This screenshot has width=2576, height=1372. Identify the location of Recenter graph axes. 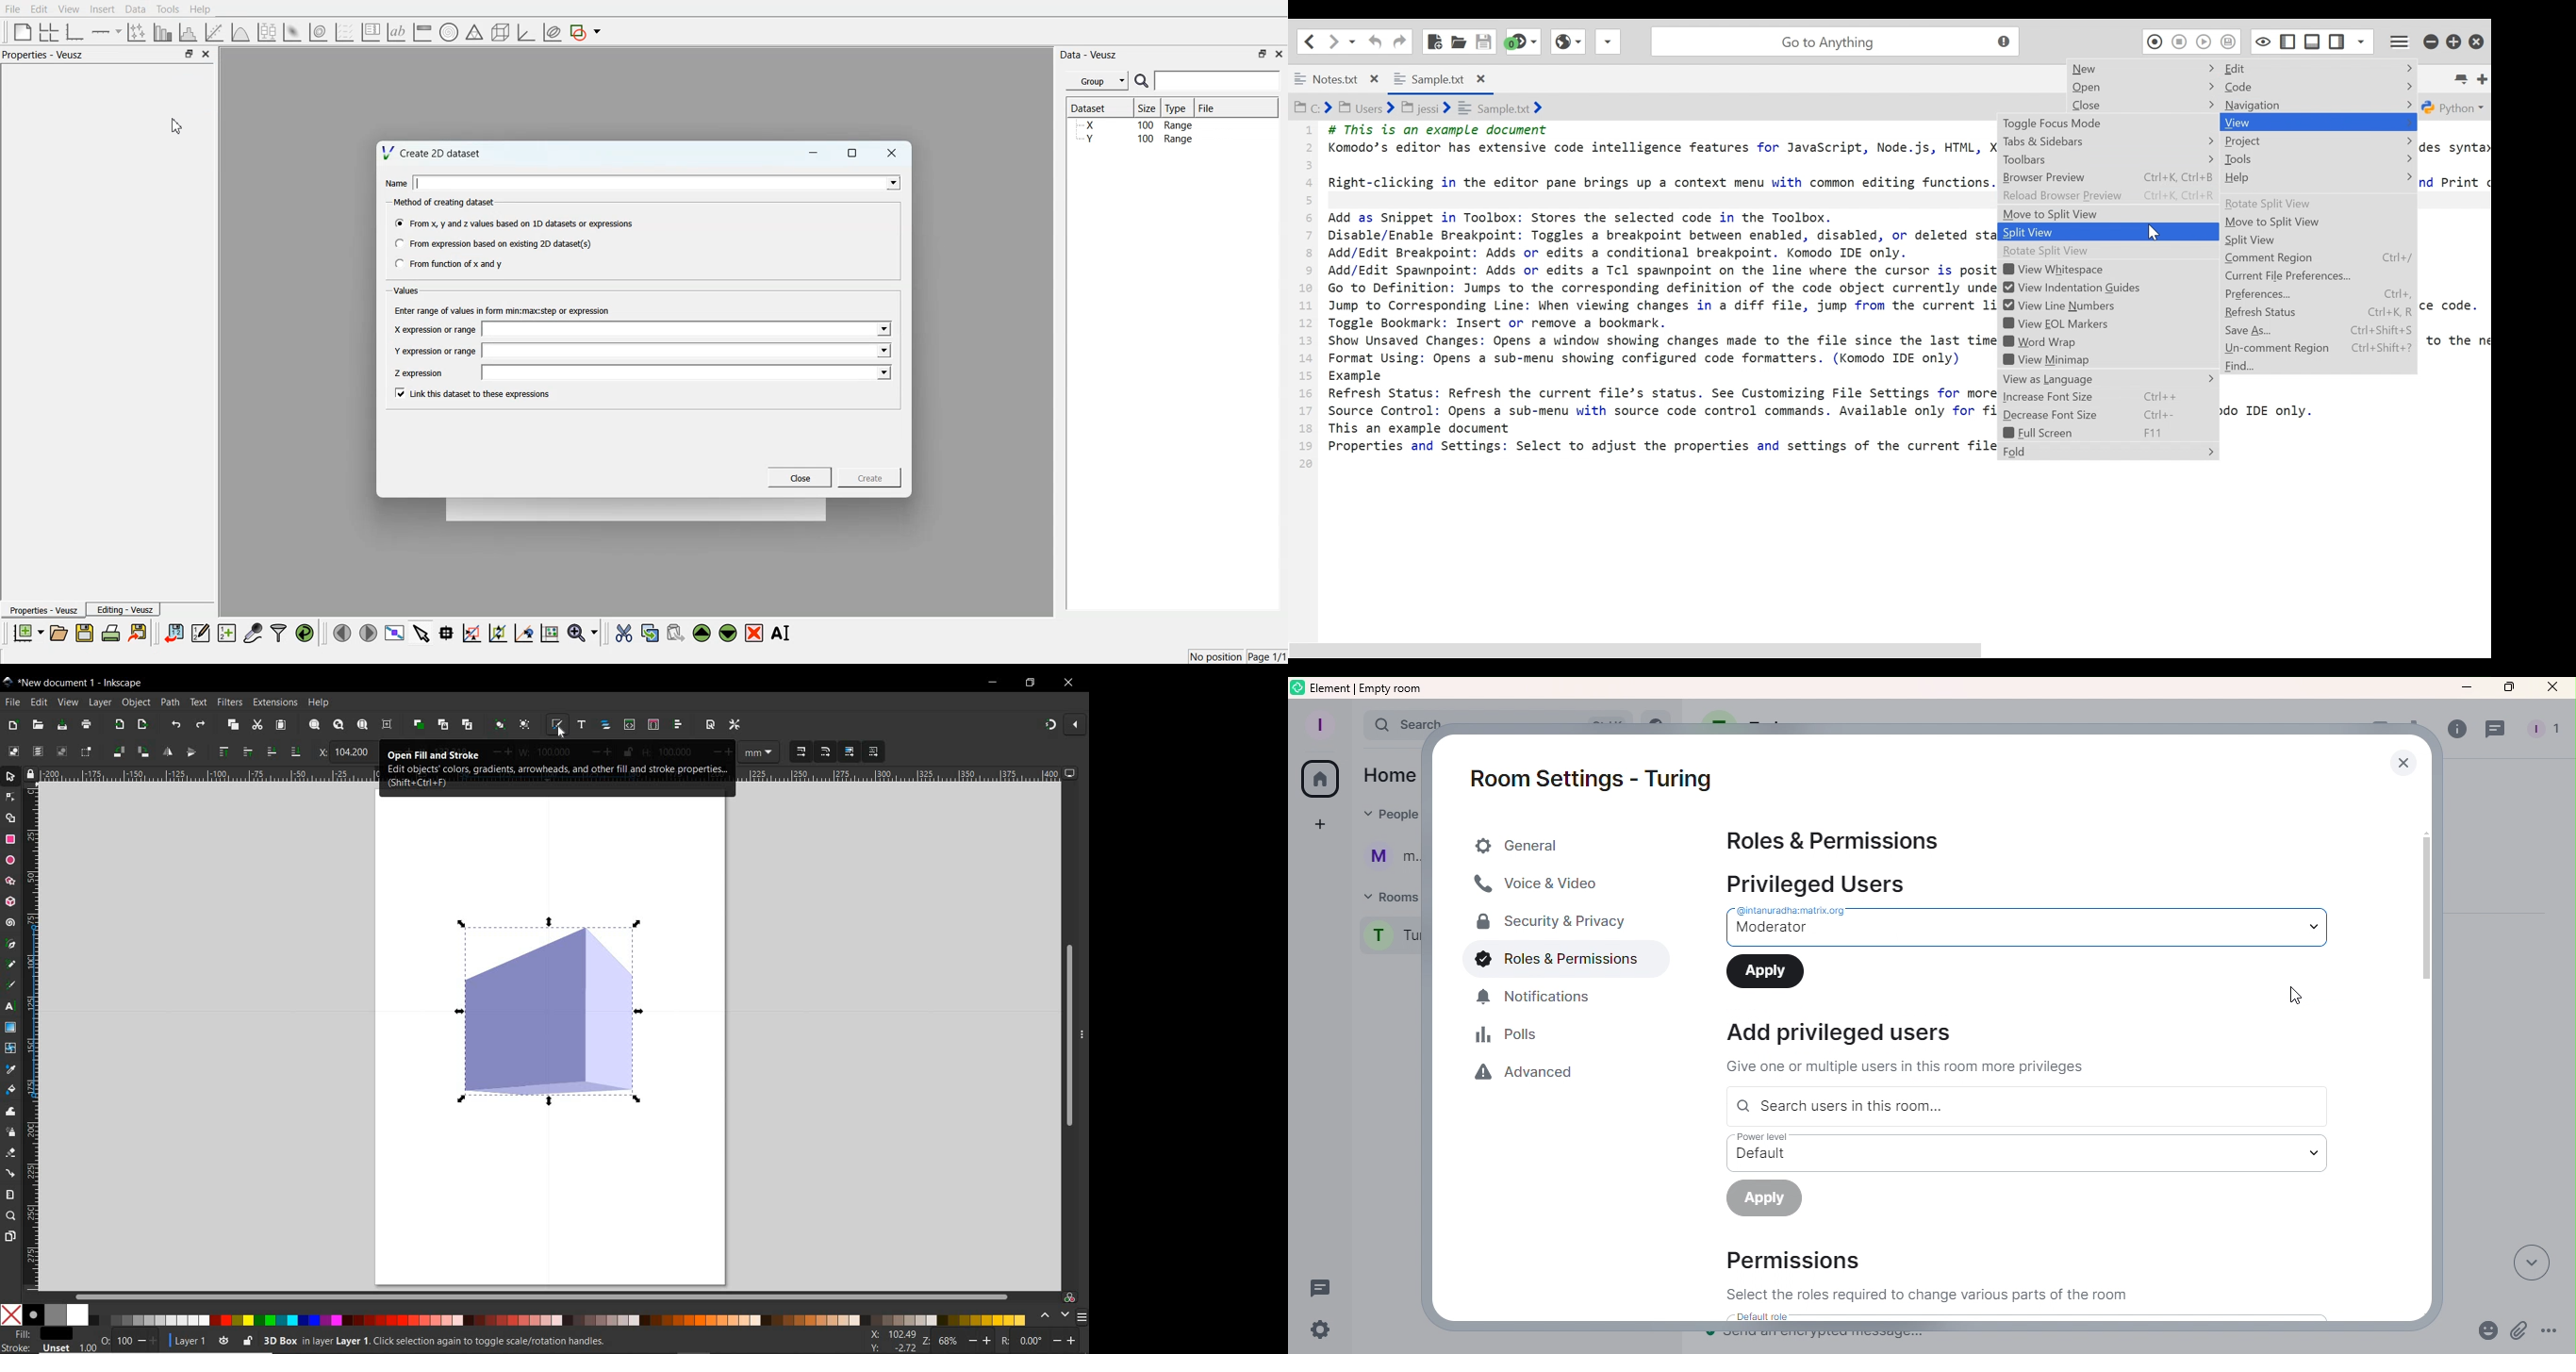
(525, 633).